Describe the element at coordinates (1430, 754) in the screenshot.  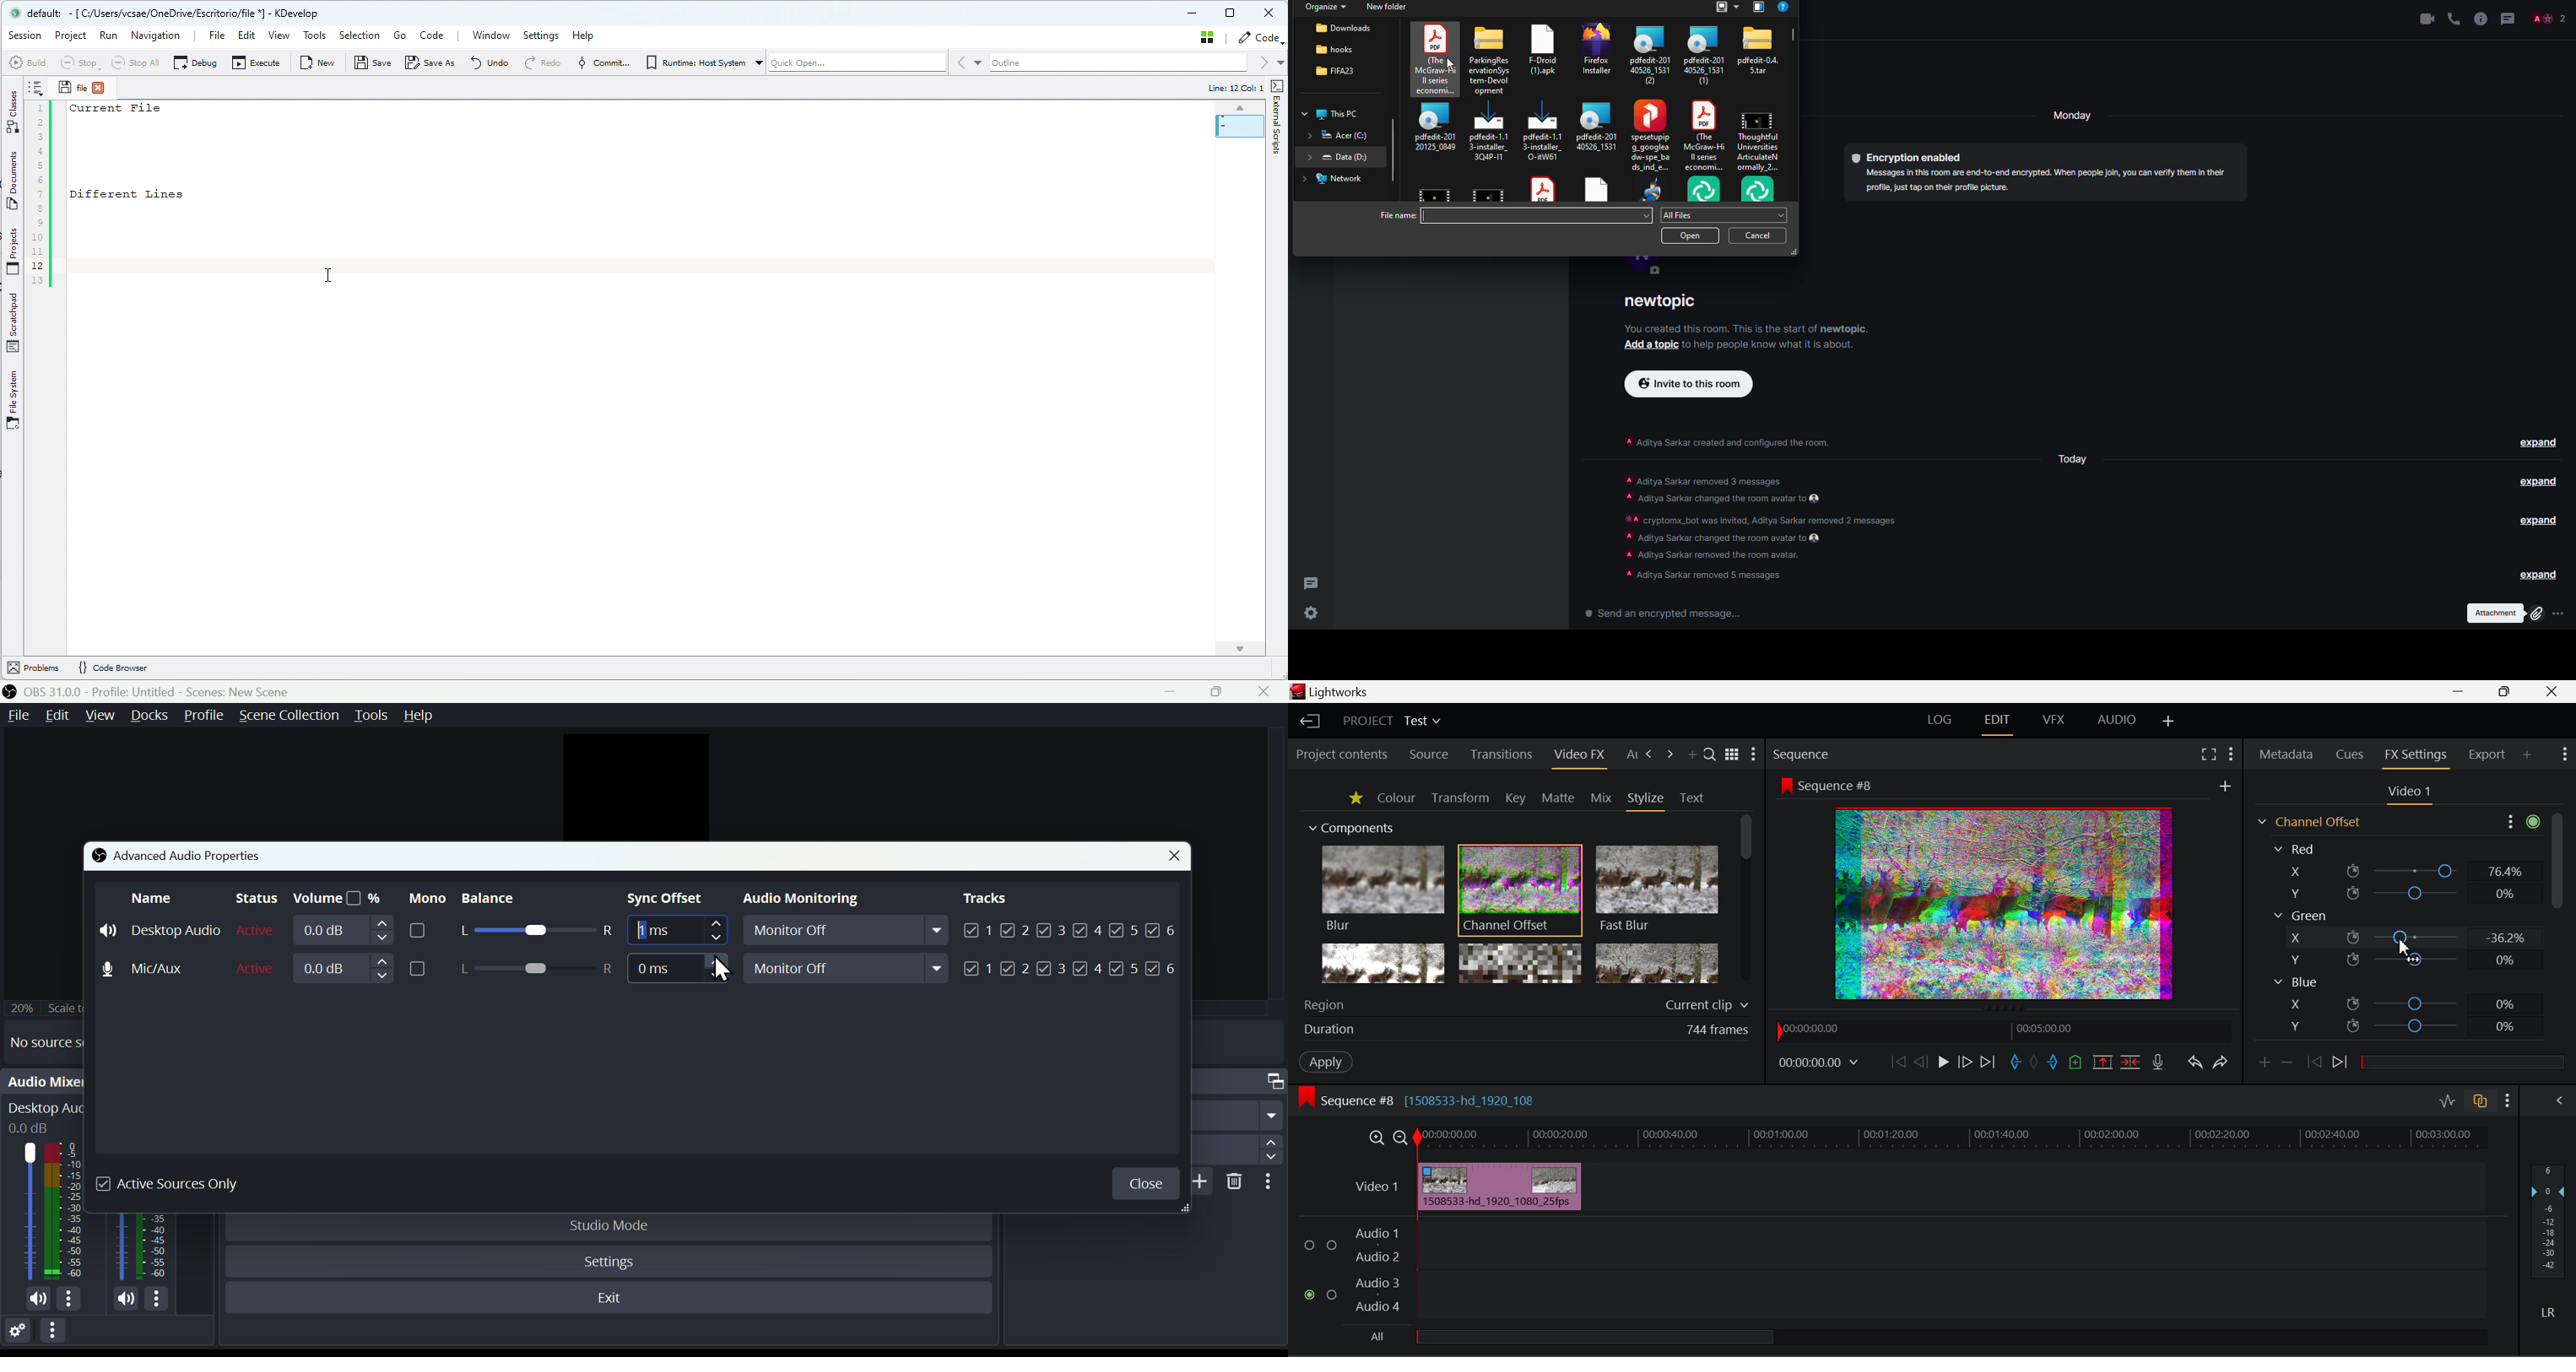
I see `Source` at that location.